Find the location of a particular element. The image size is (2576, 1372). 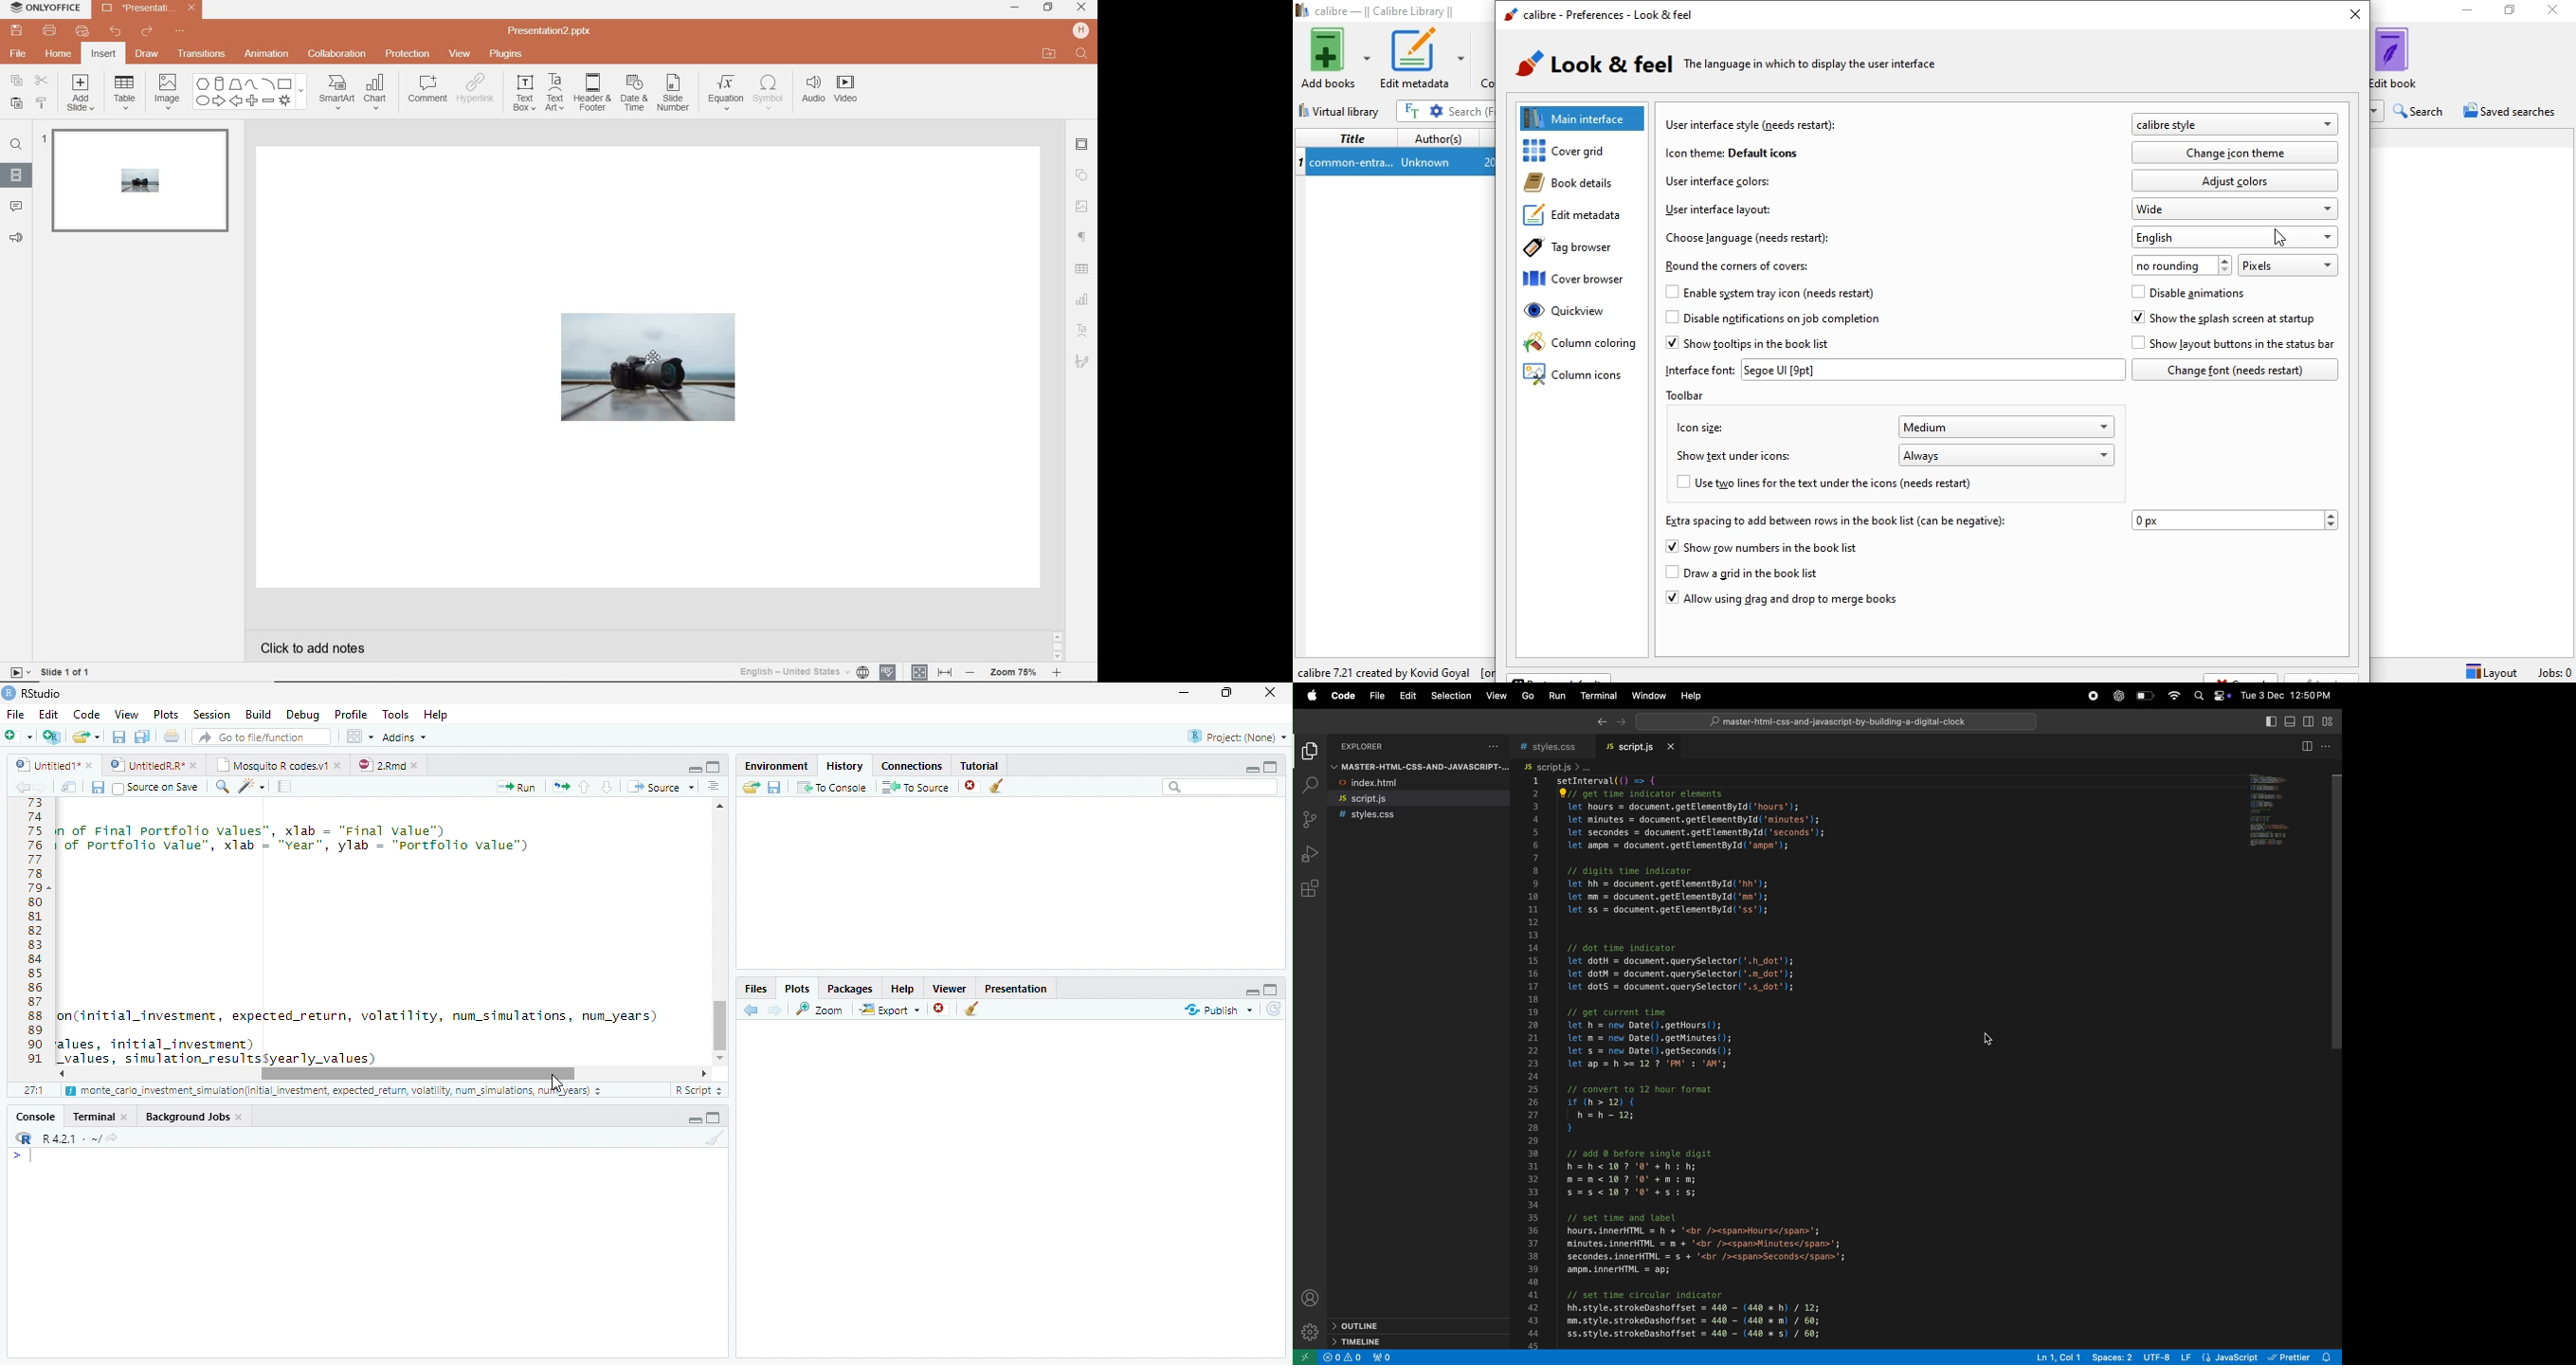

Full Height is located at coordinates (717, 1117).